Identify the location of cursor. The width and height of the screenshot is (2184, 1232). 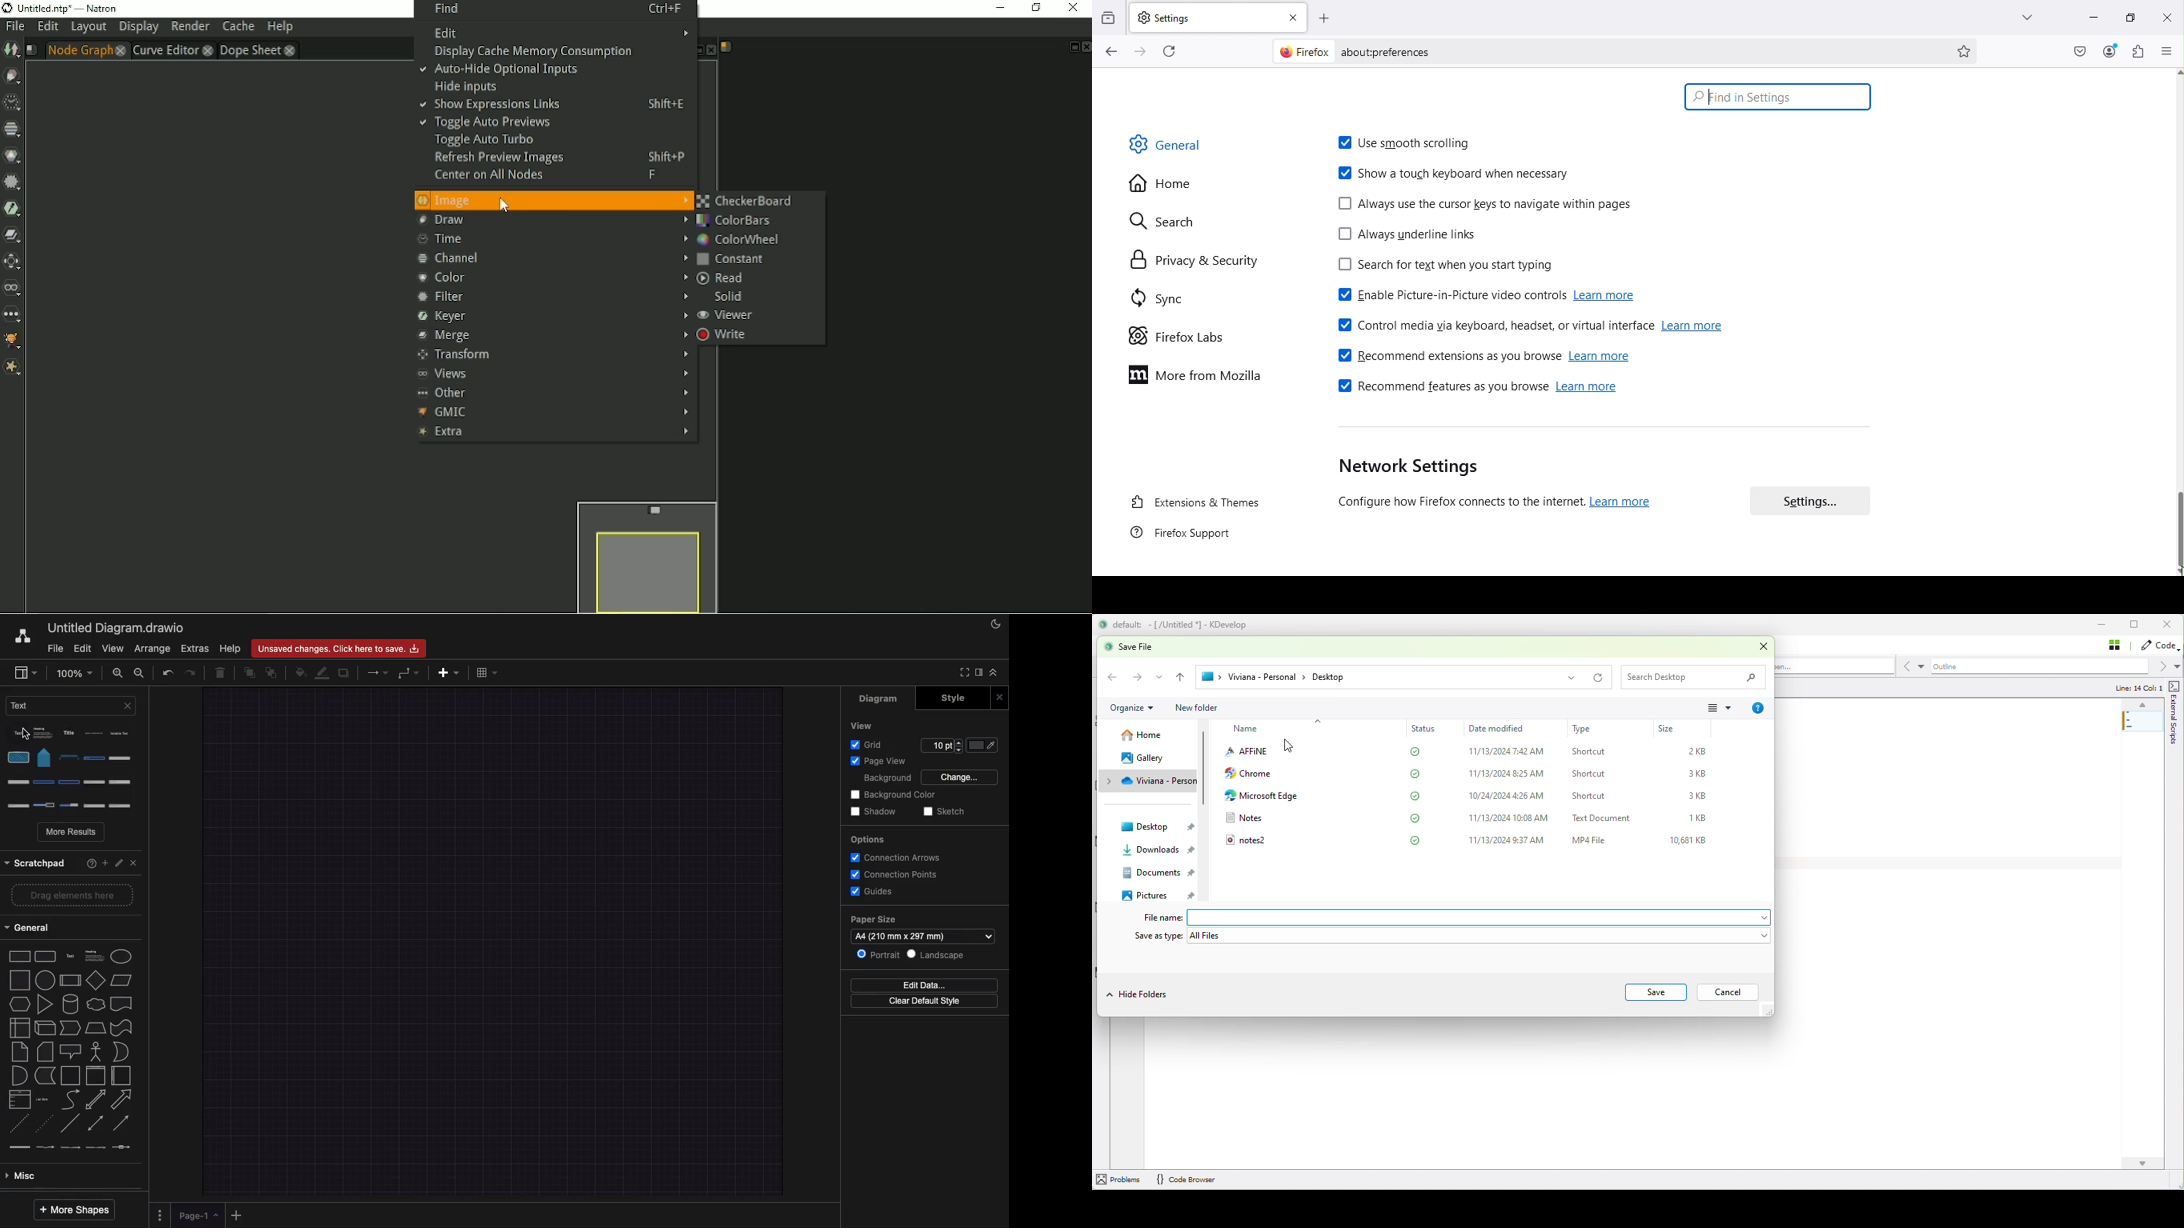
(1291, 747).